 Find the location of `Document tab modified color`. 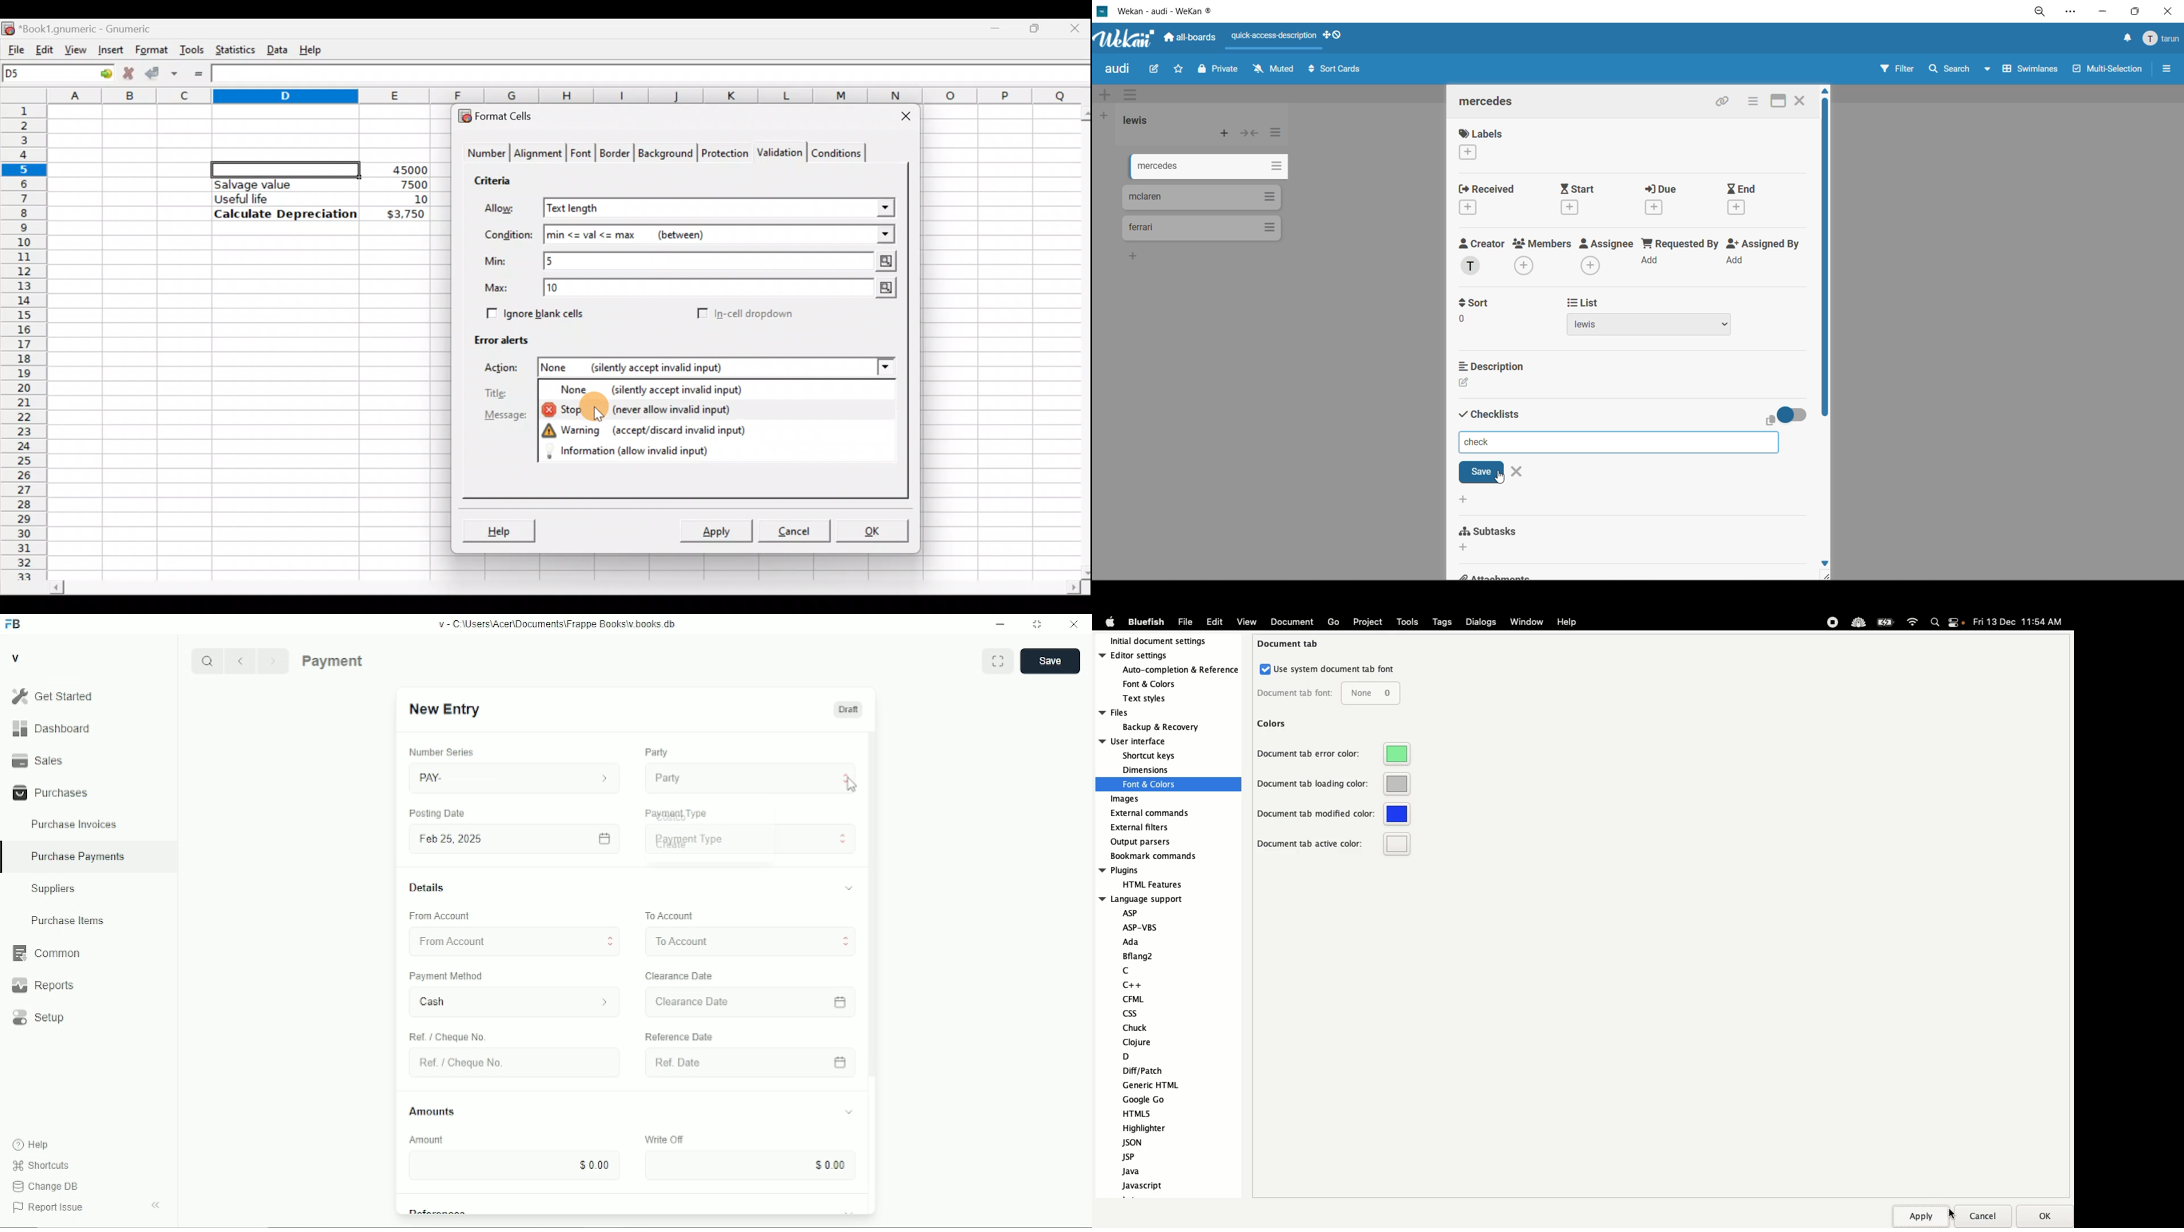

Document tab modified color is located at coordinates (1334, 814).